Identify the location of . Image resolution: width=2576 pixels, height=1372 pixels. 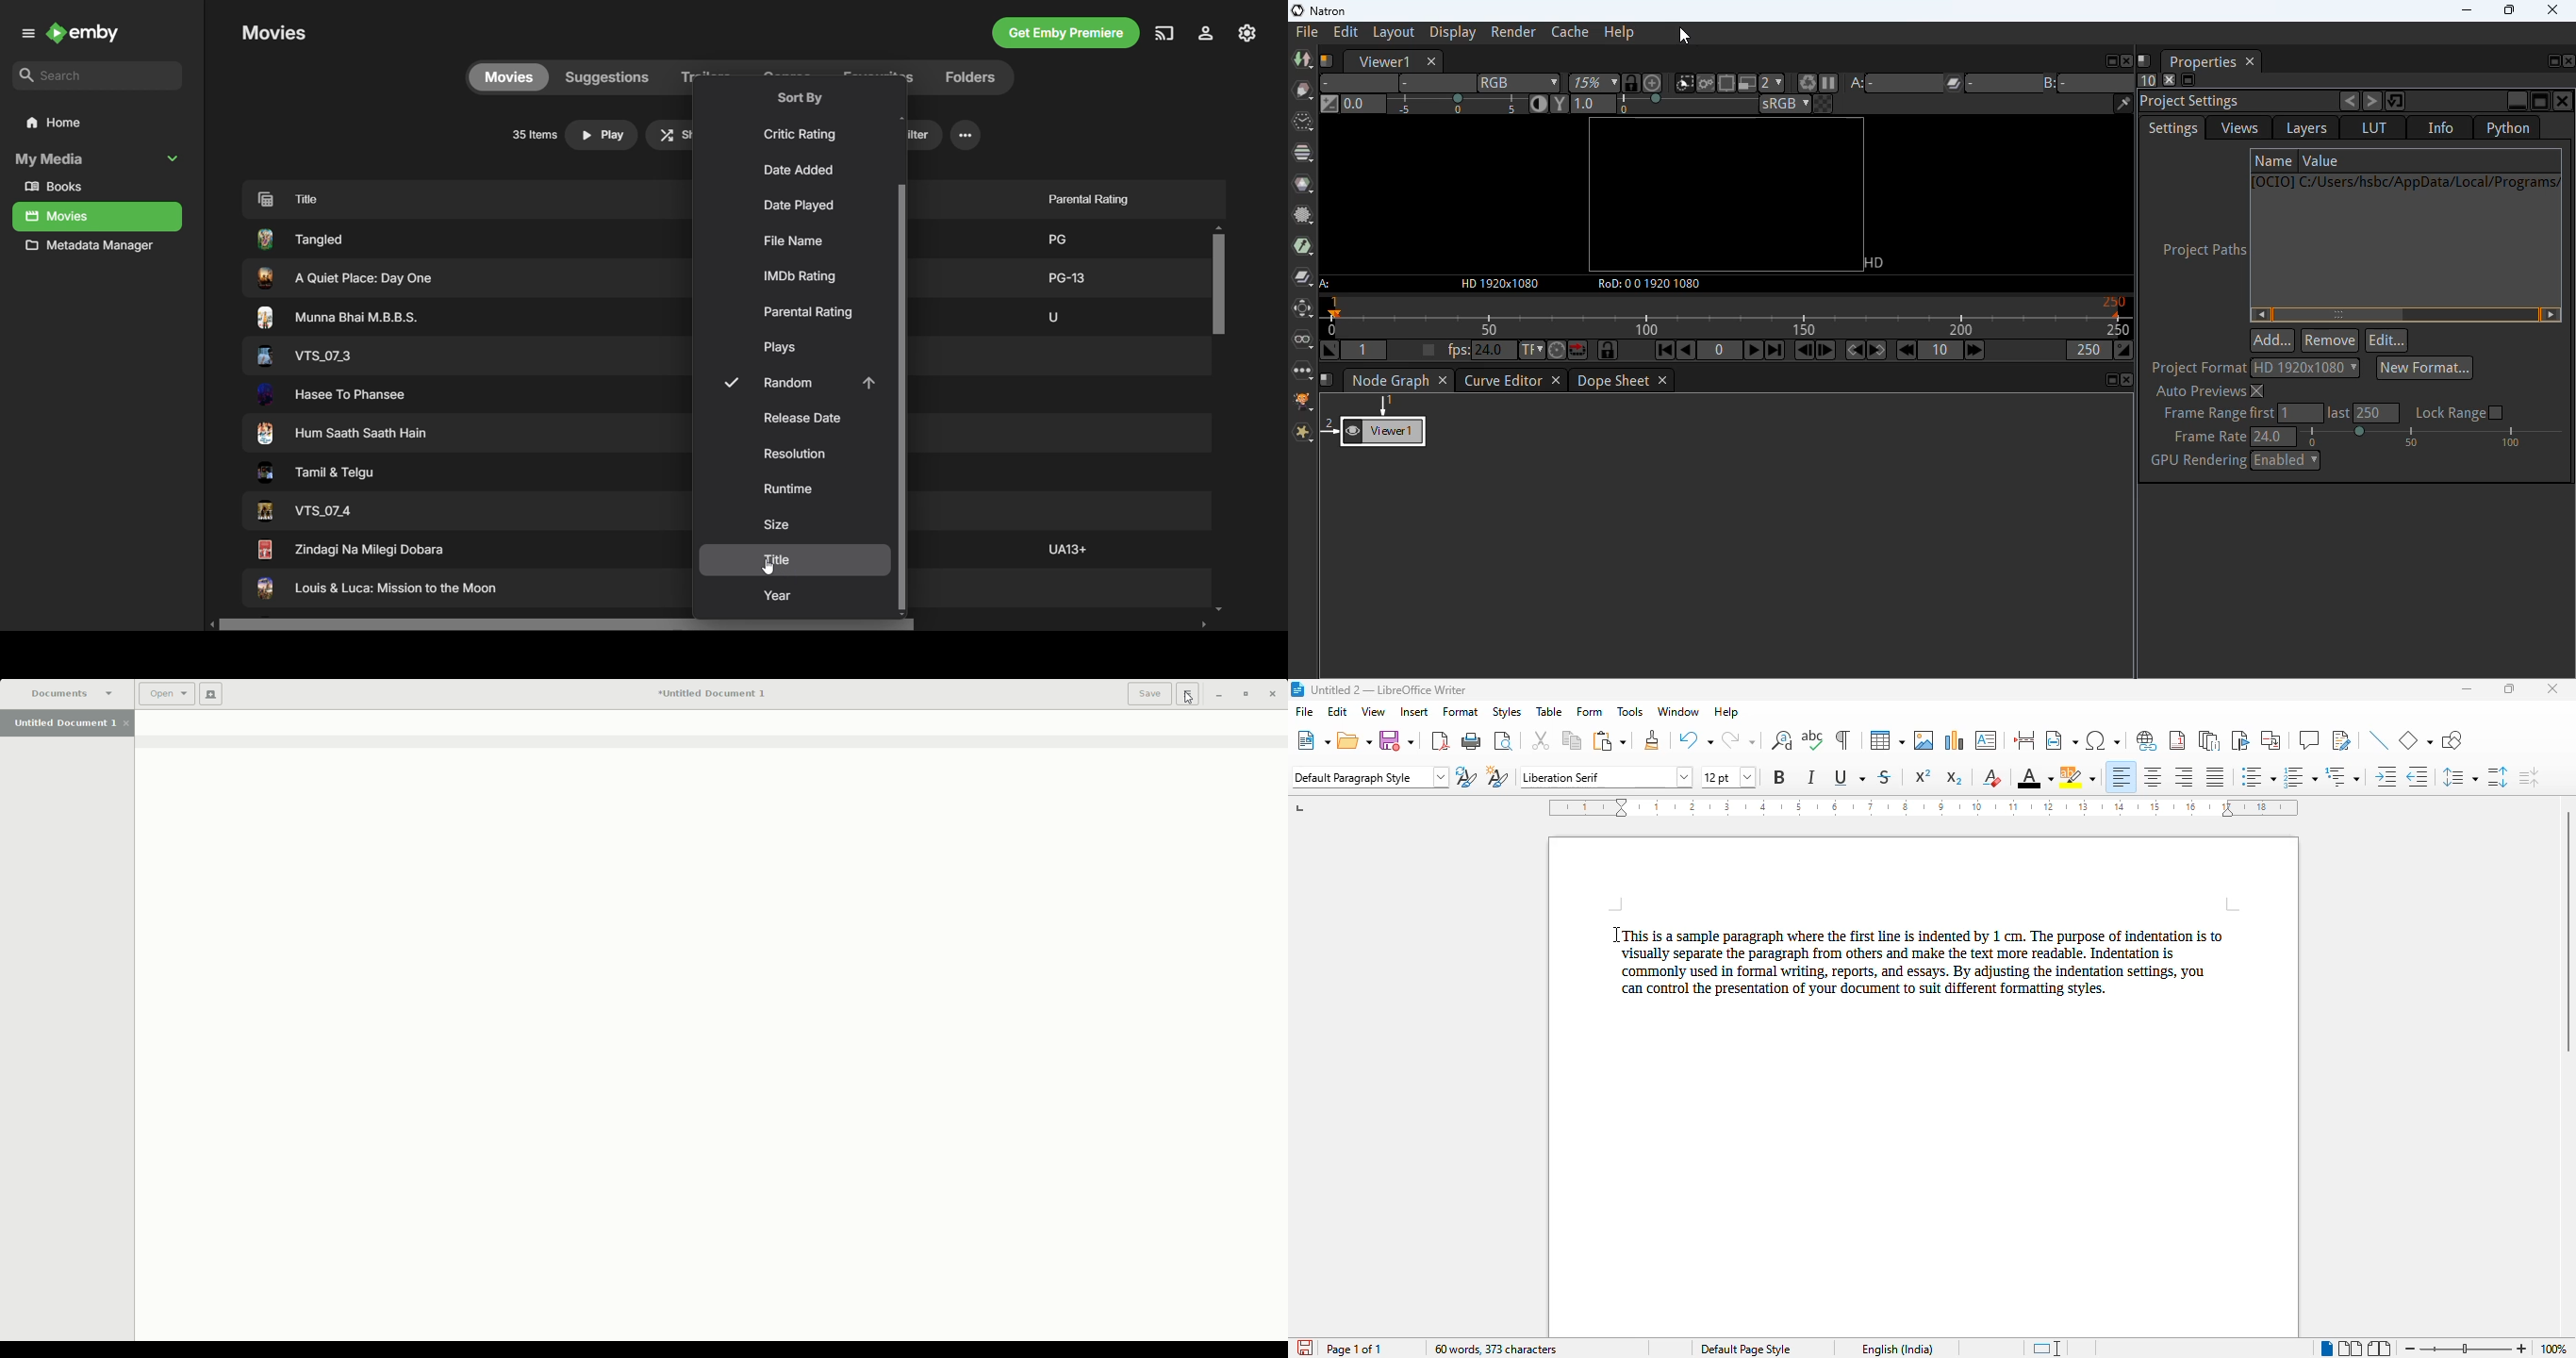
(376, 591).